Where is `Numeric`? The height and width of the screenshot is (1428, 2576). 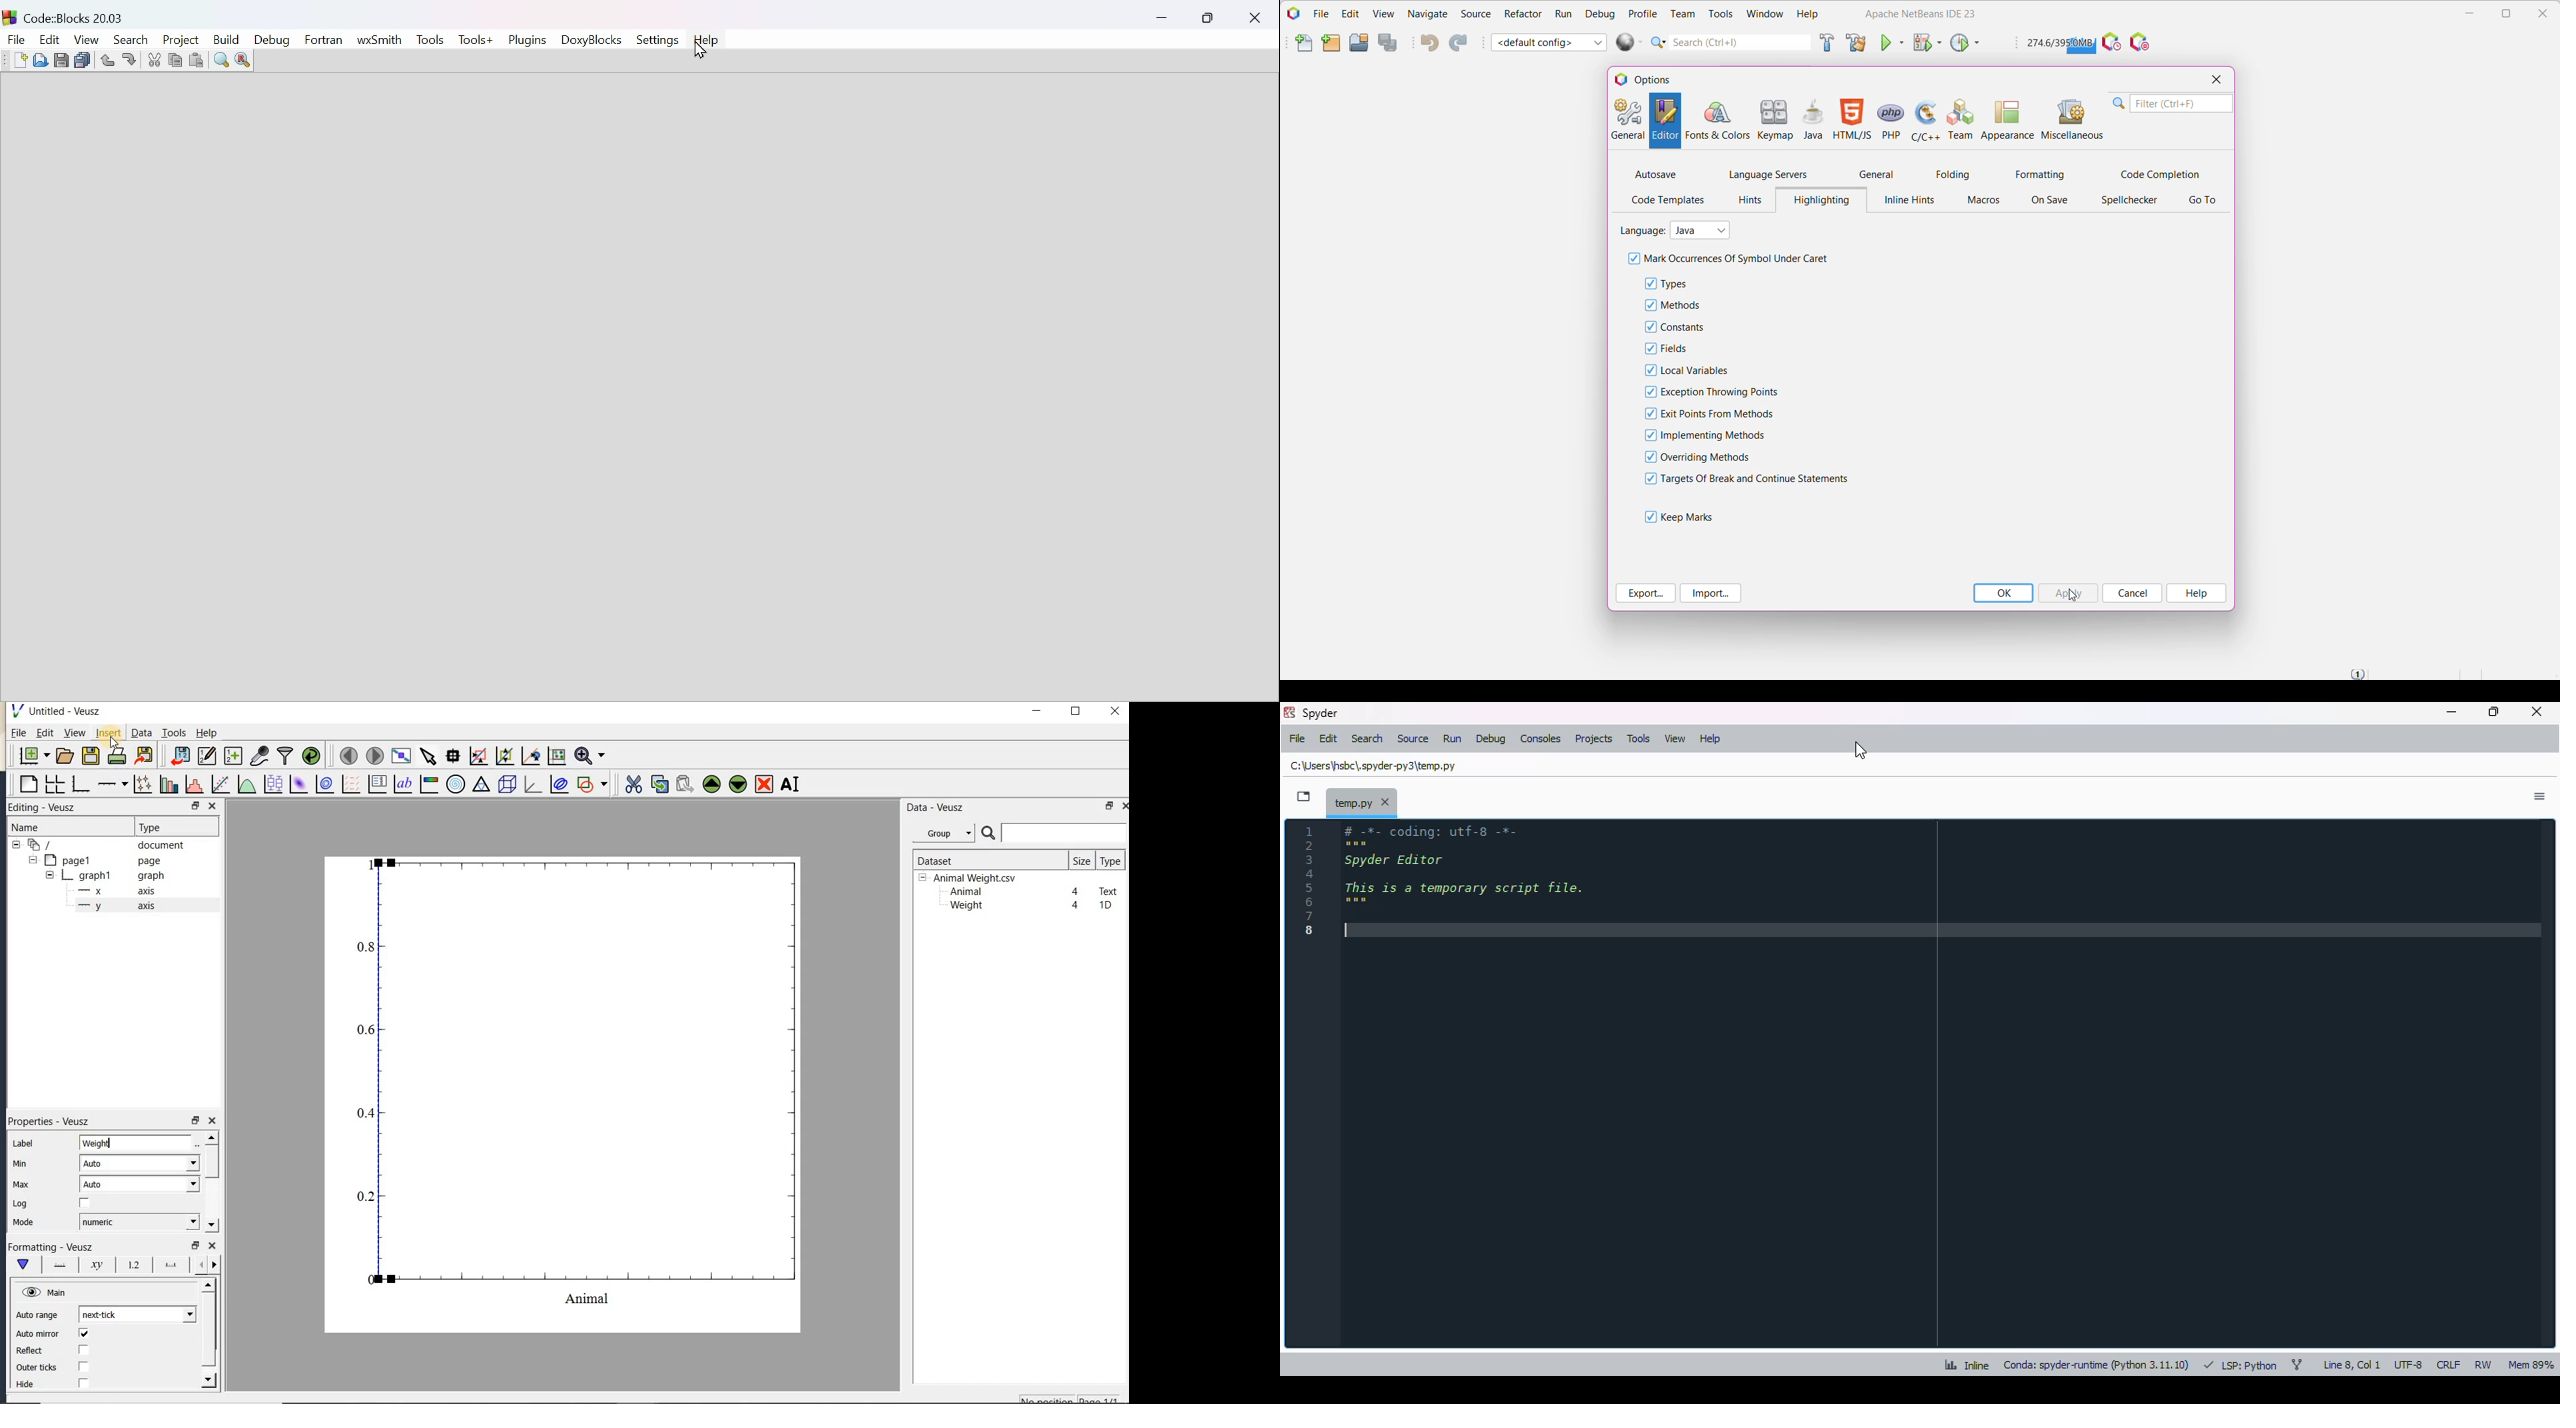 Numeric is located at coordinates (139, 1222).